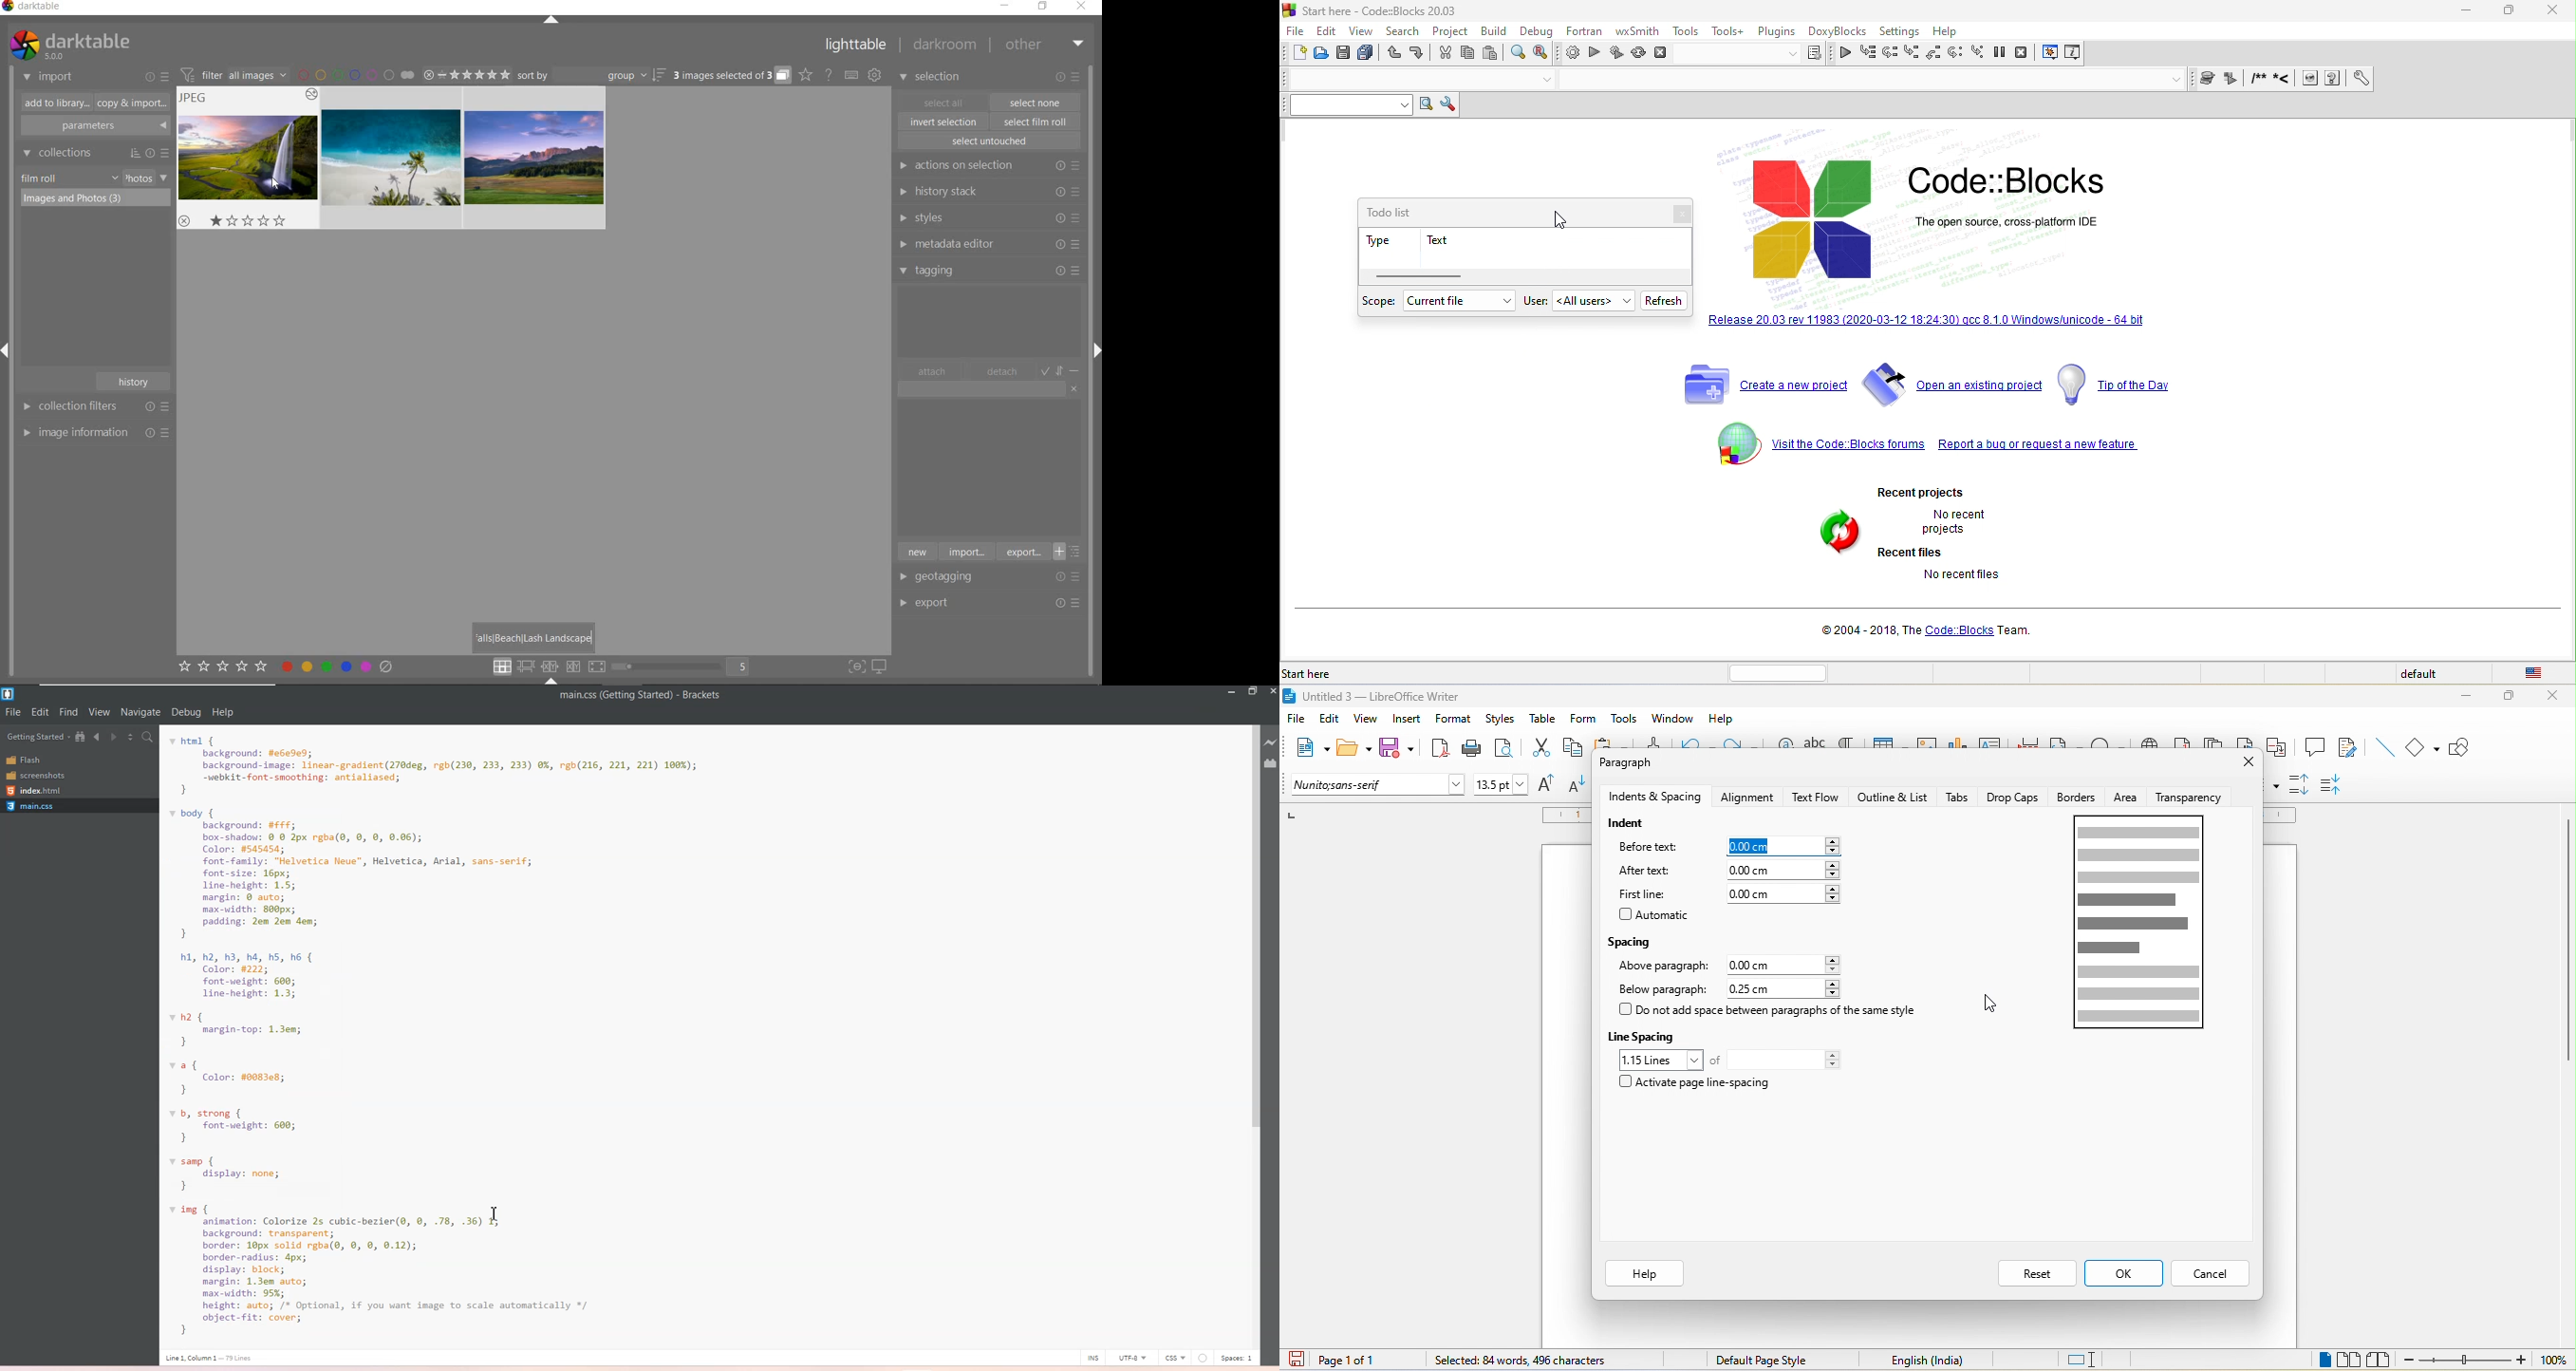 The height and width of the screenshot is (1372, 2576). Describe the element at coordinates (1133, 1361) in the screenshot. I see `UTF-8` at that location.